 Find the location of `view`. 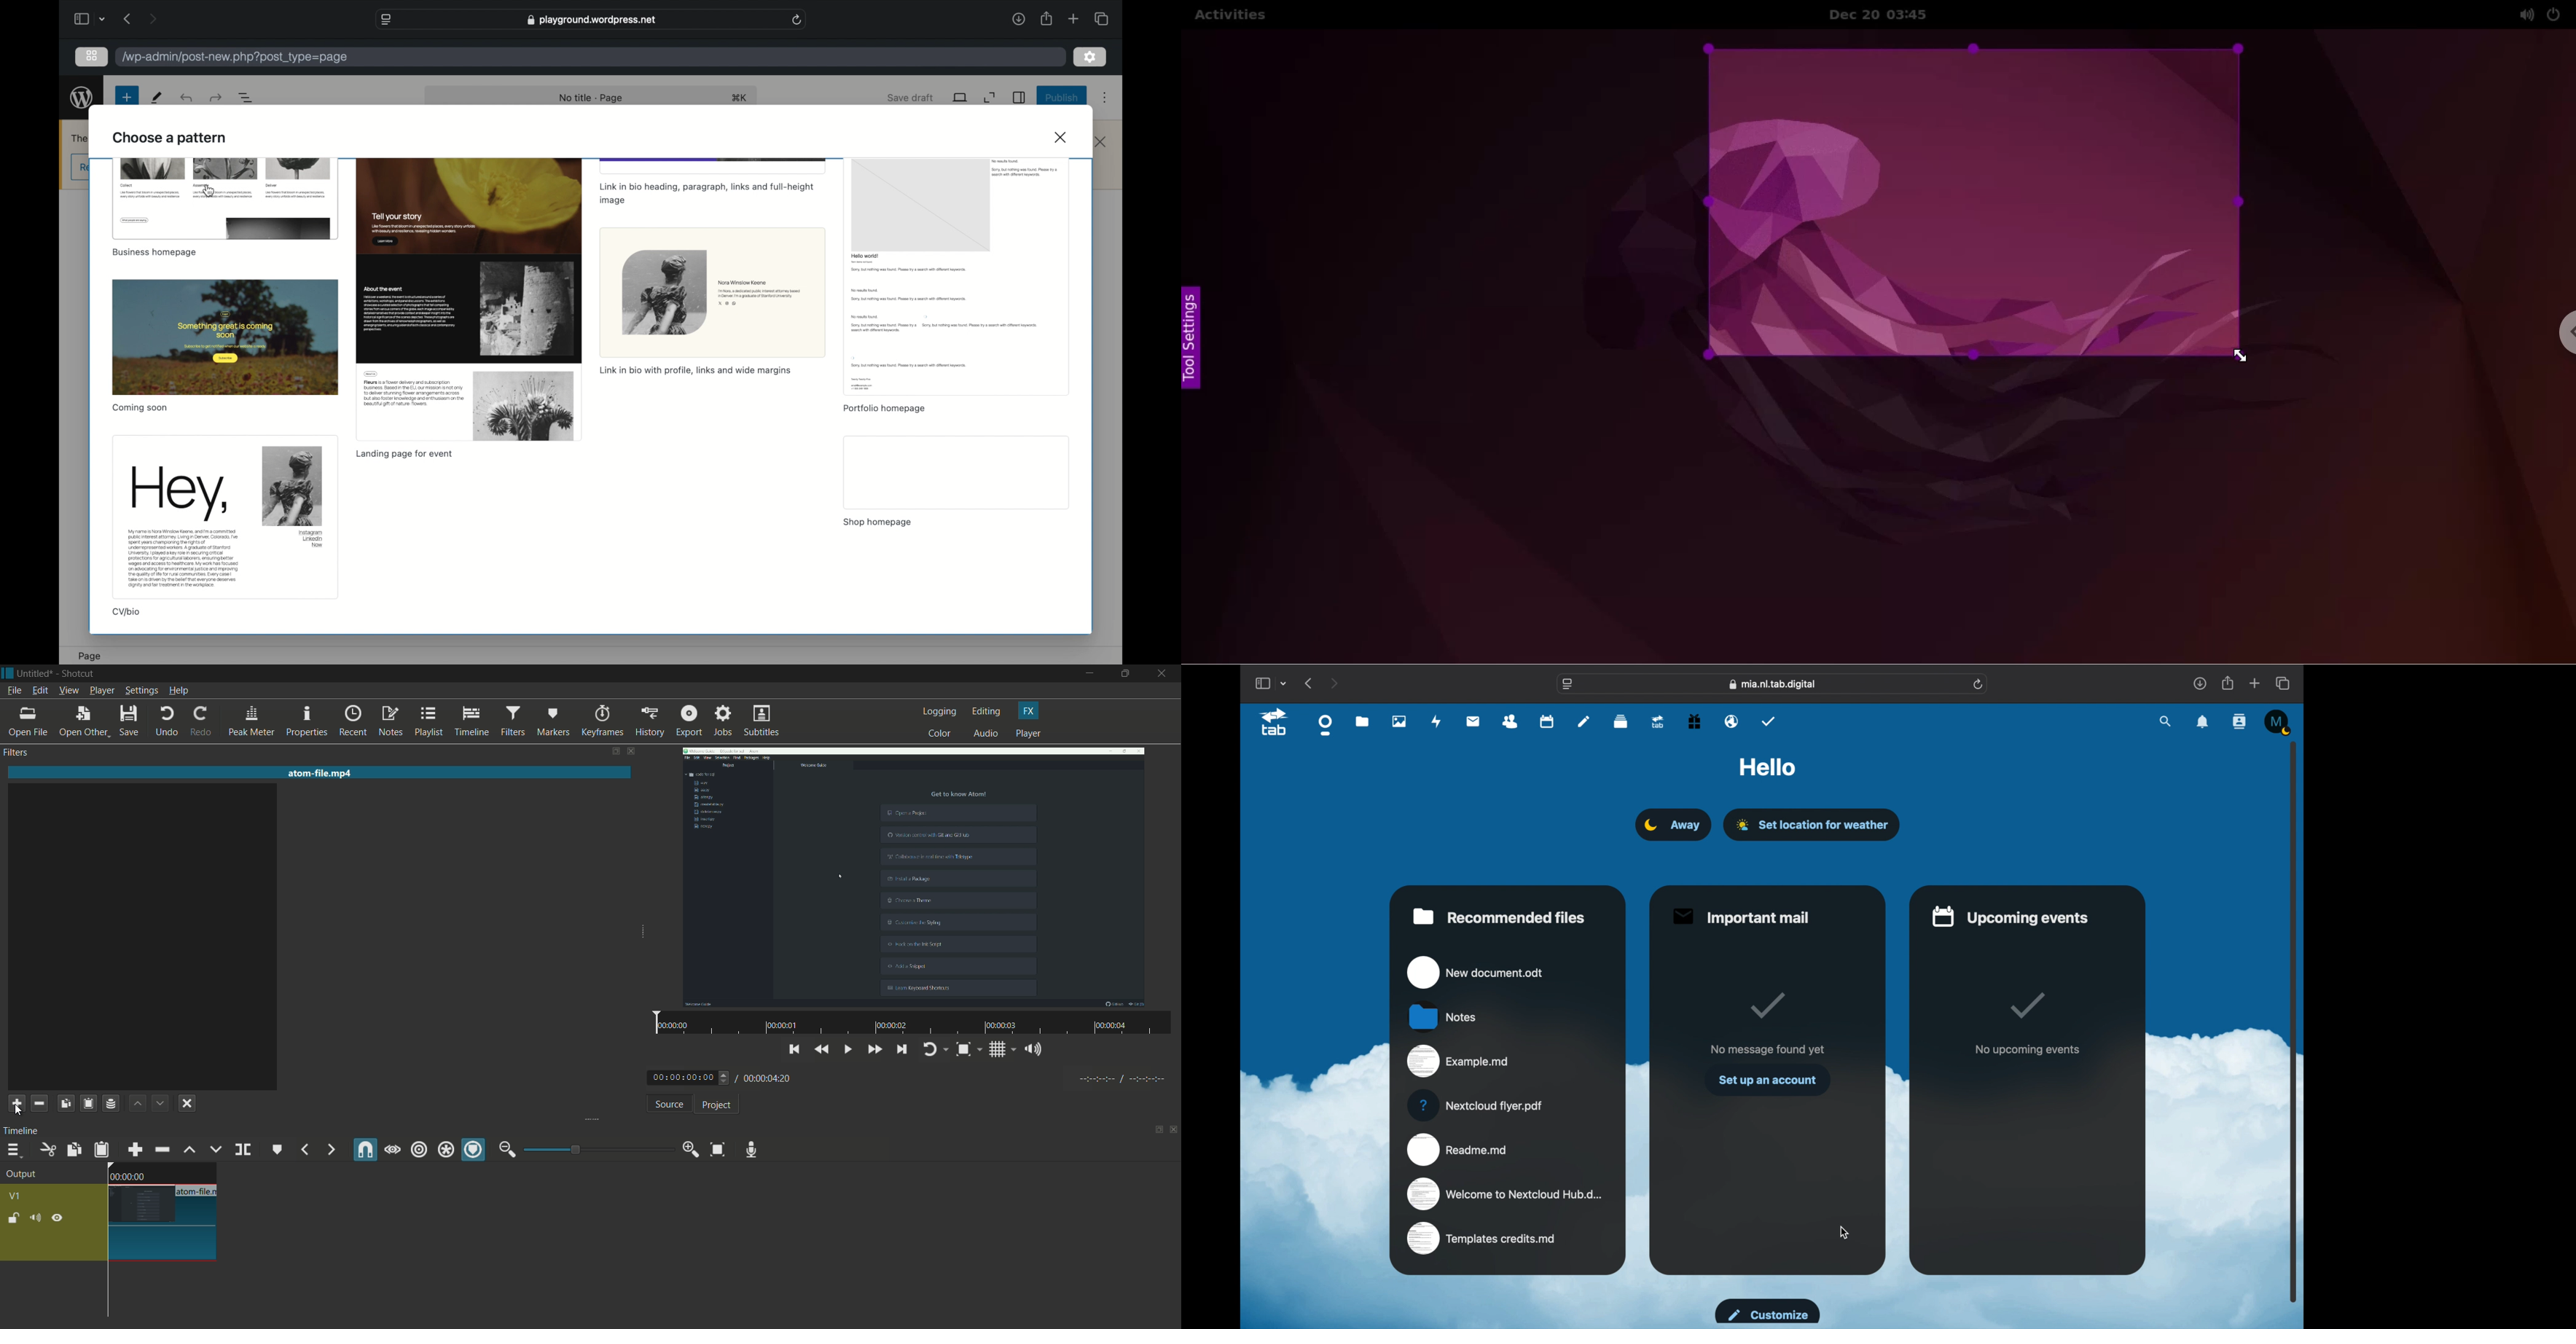

view is located at coordinates (961, 98).